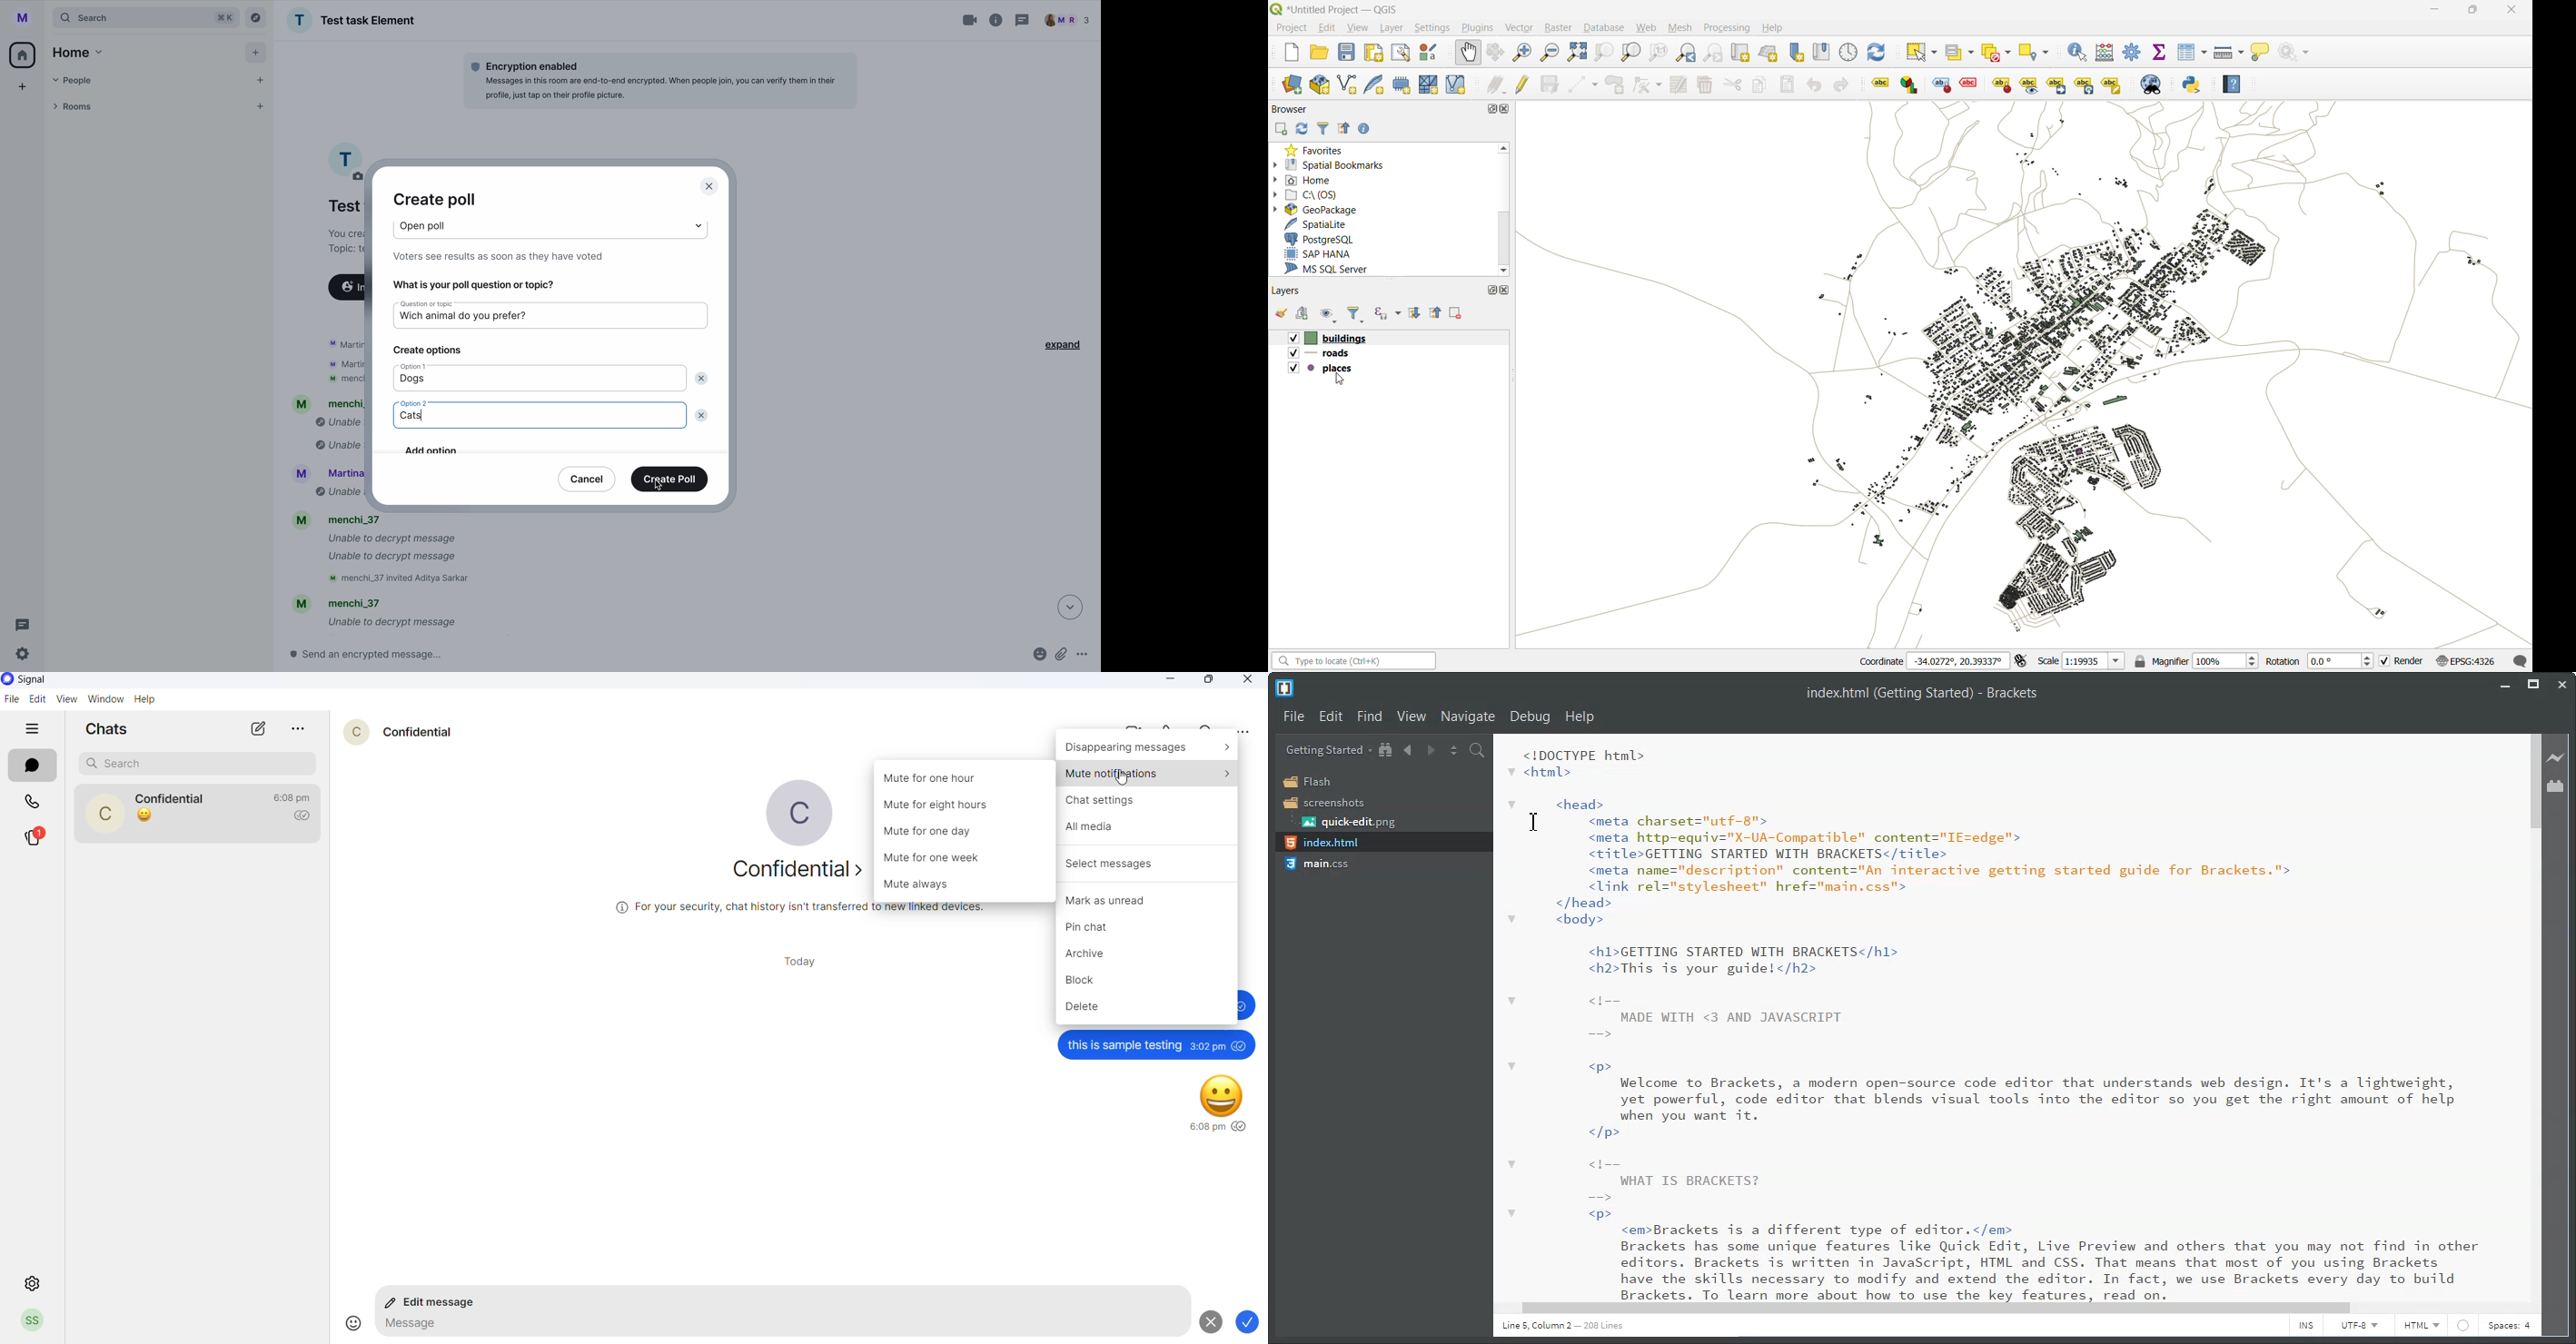  What do you see at coordinates (1148, 800) in the screenshot?
I see `chat settings` at bounding box center [1148, 800].